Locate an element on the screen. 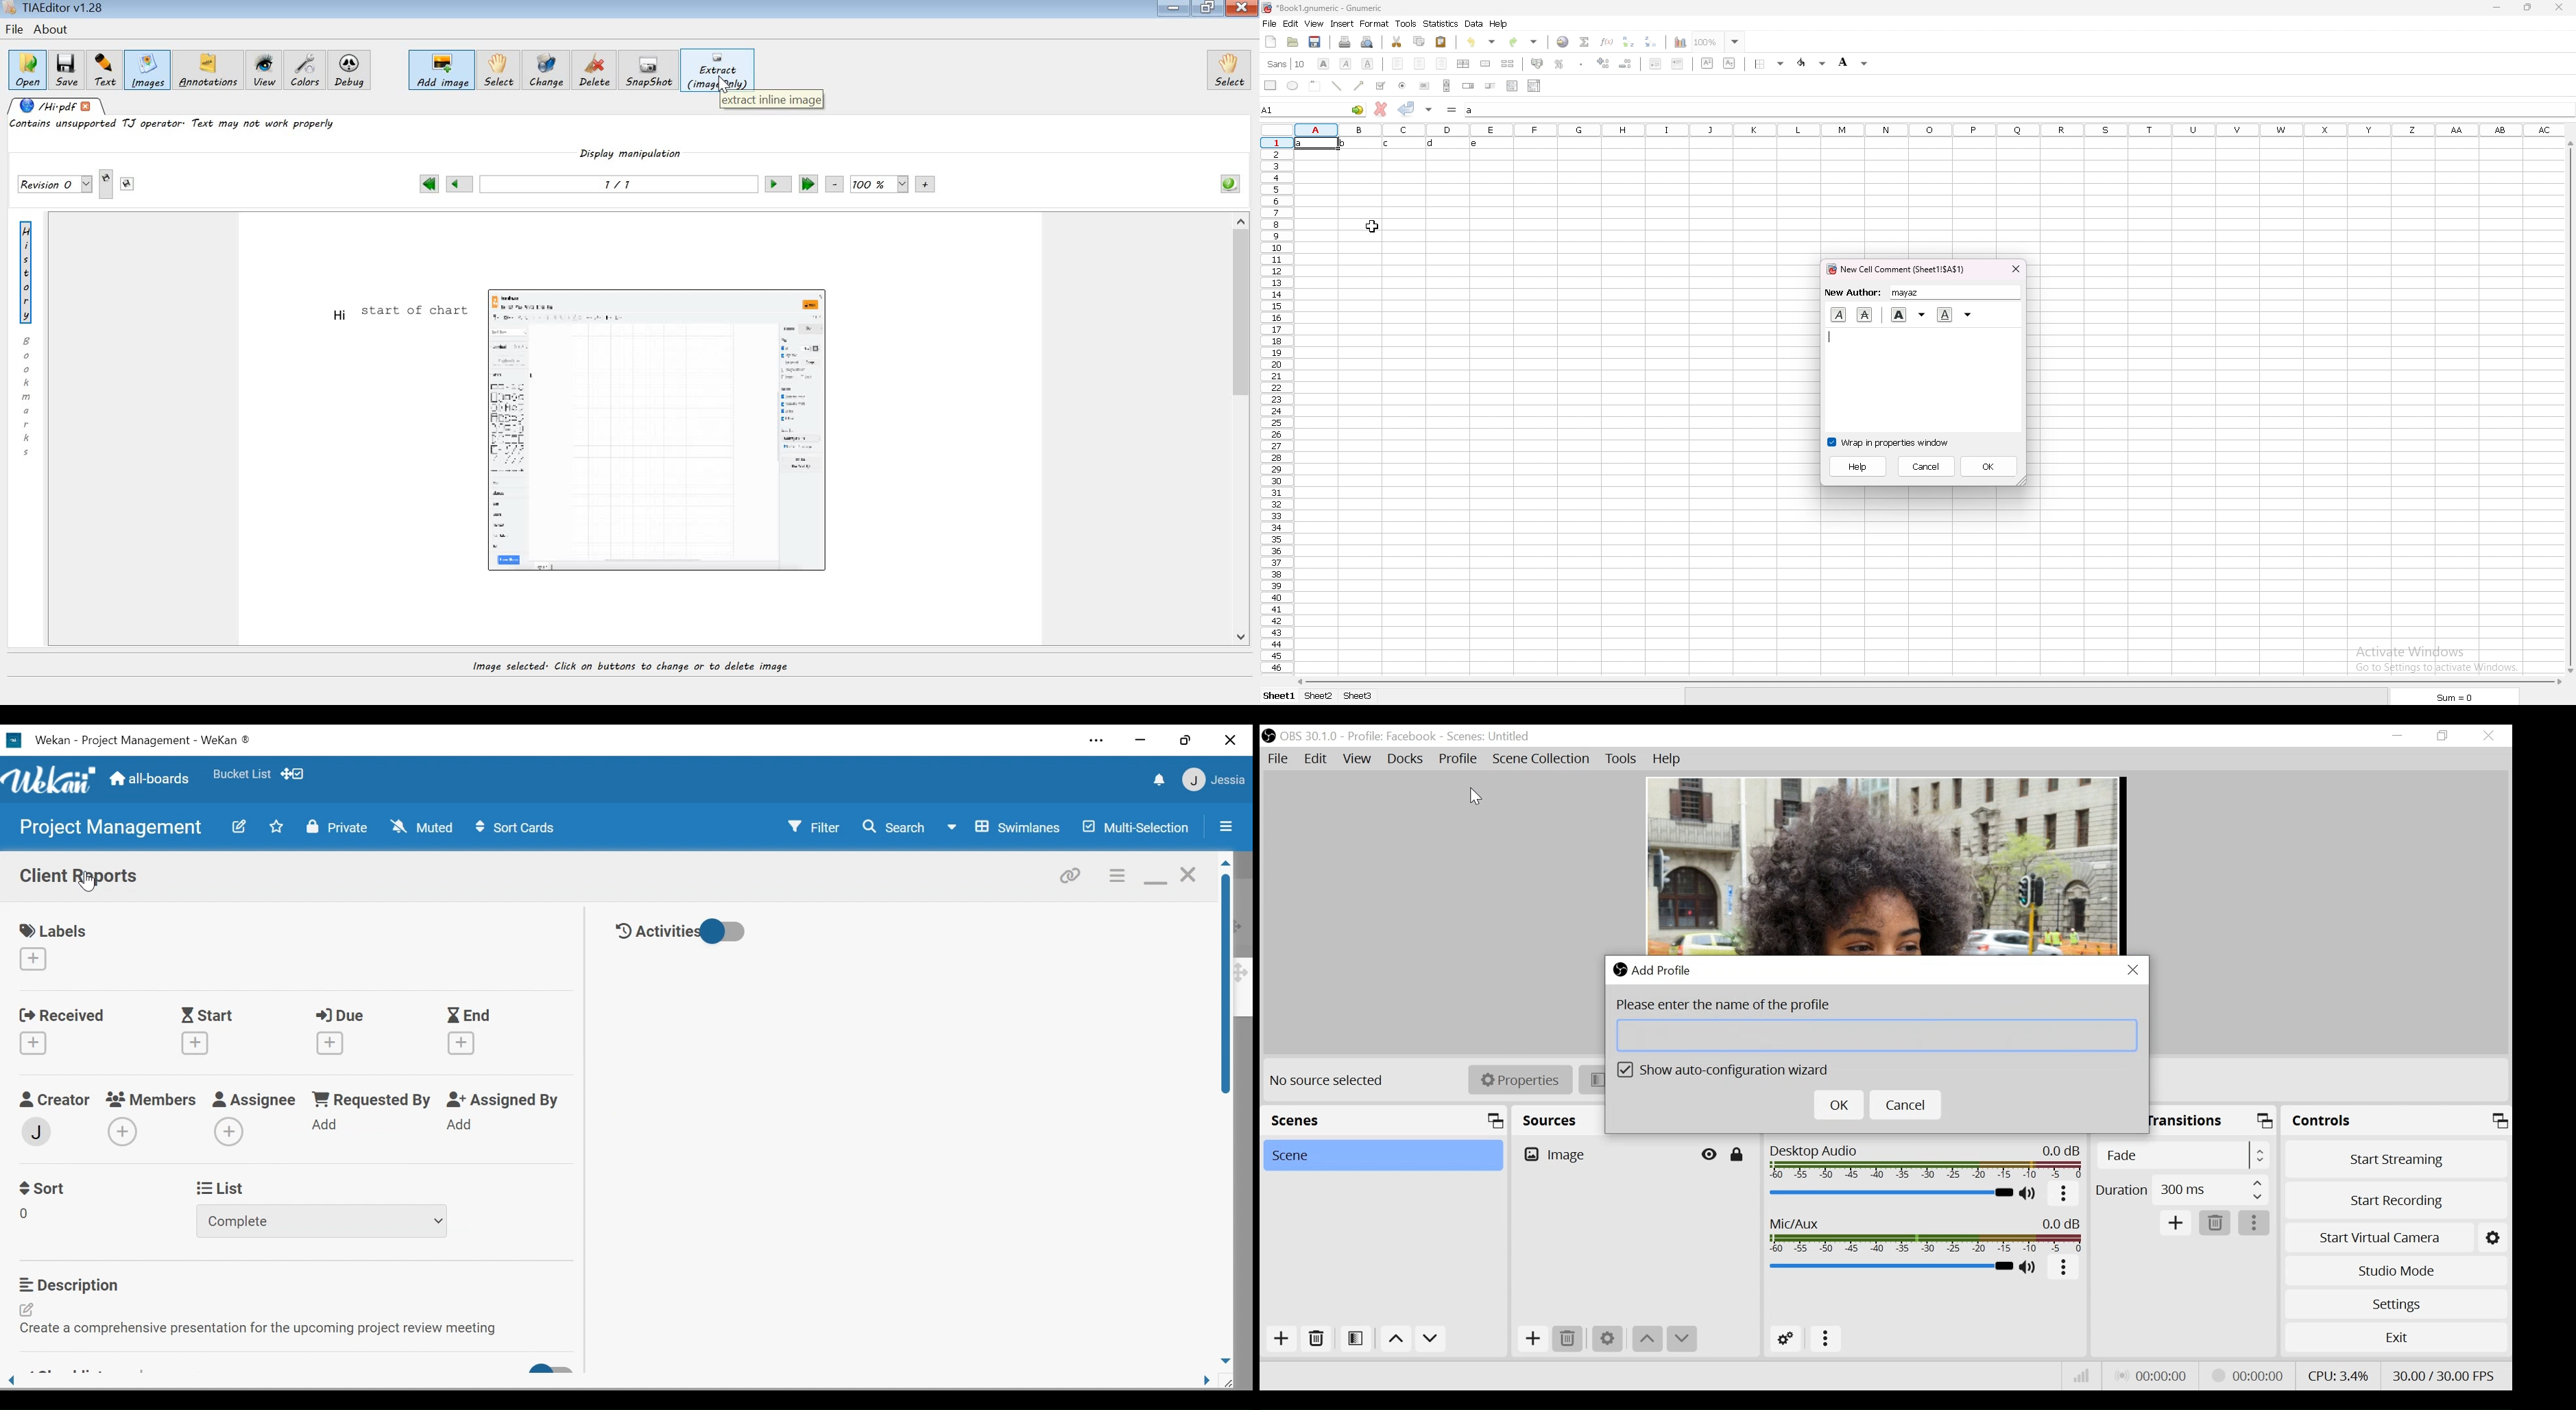 The height and width of the screenshot is (1428, 2576). (un)mute is located at coordinates (2030, 1195).